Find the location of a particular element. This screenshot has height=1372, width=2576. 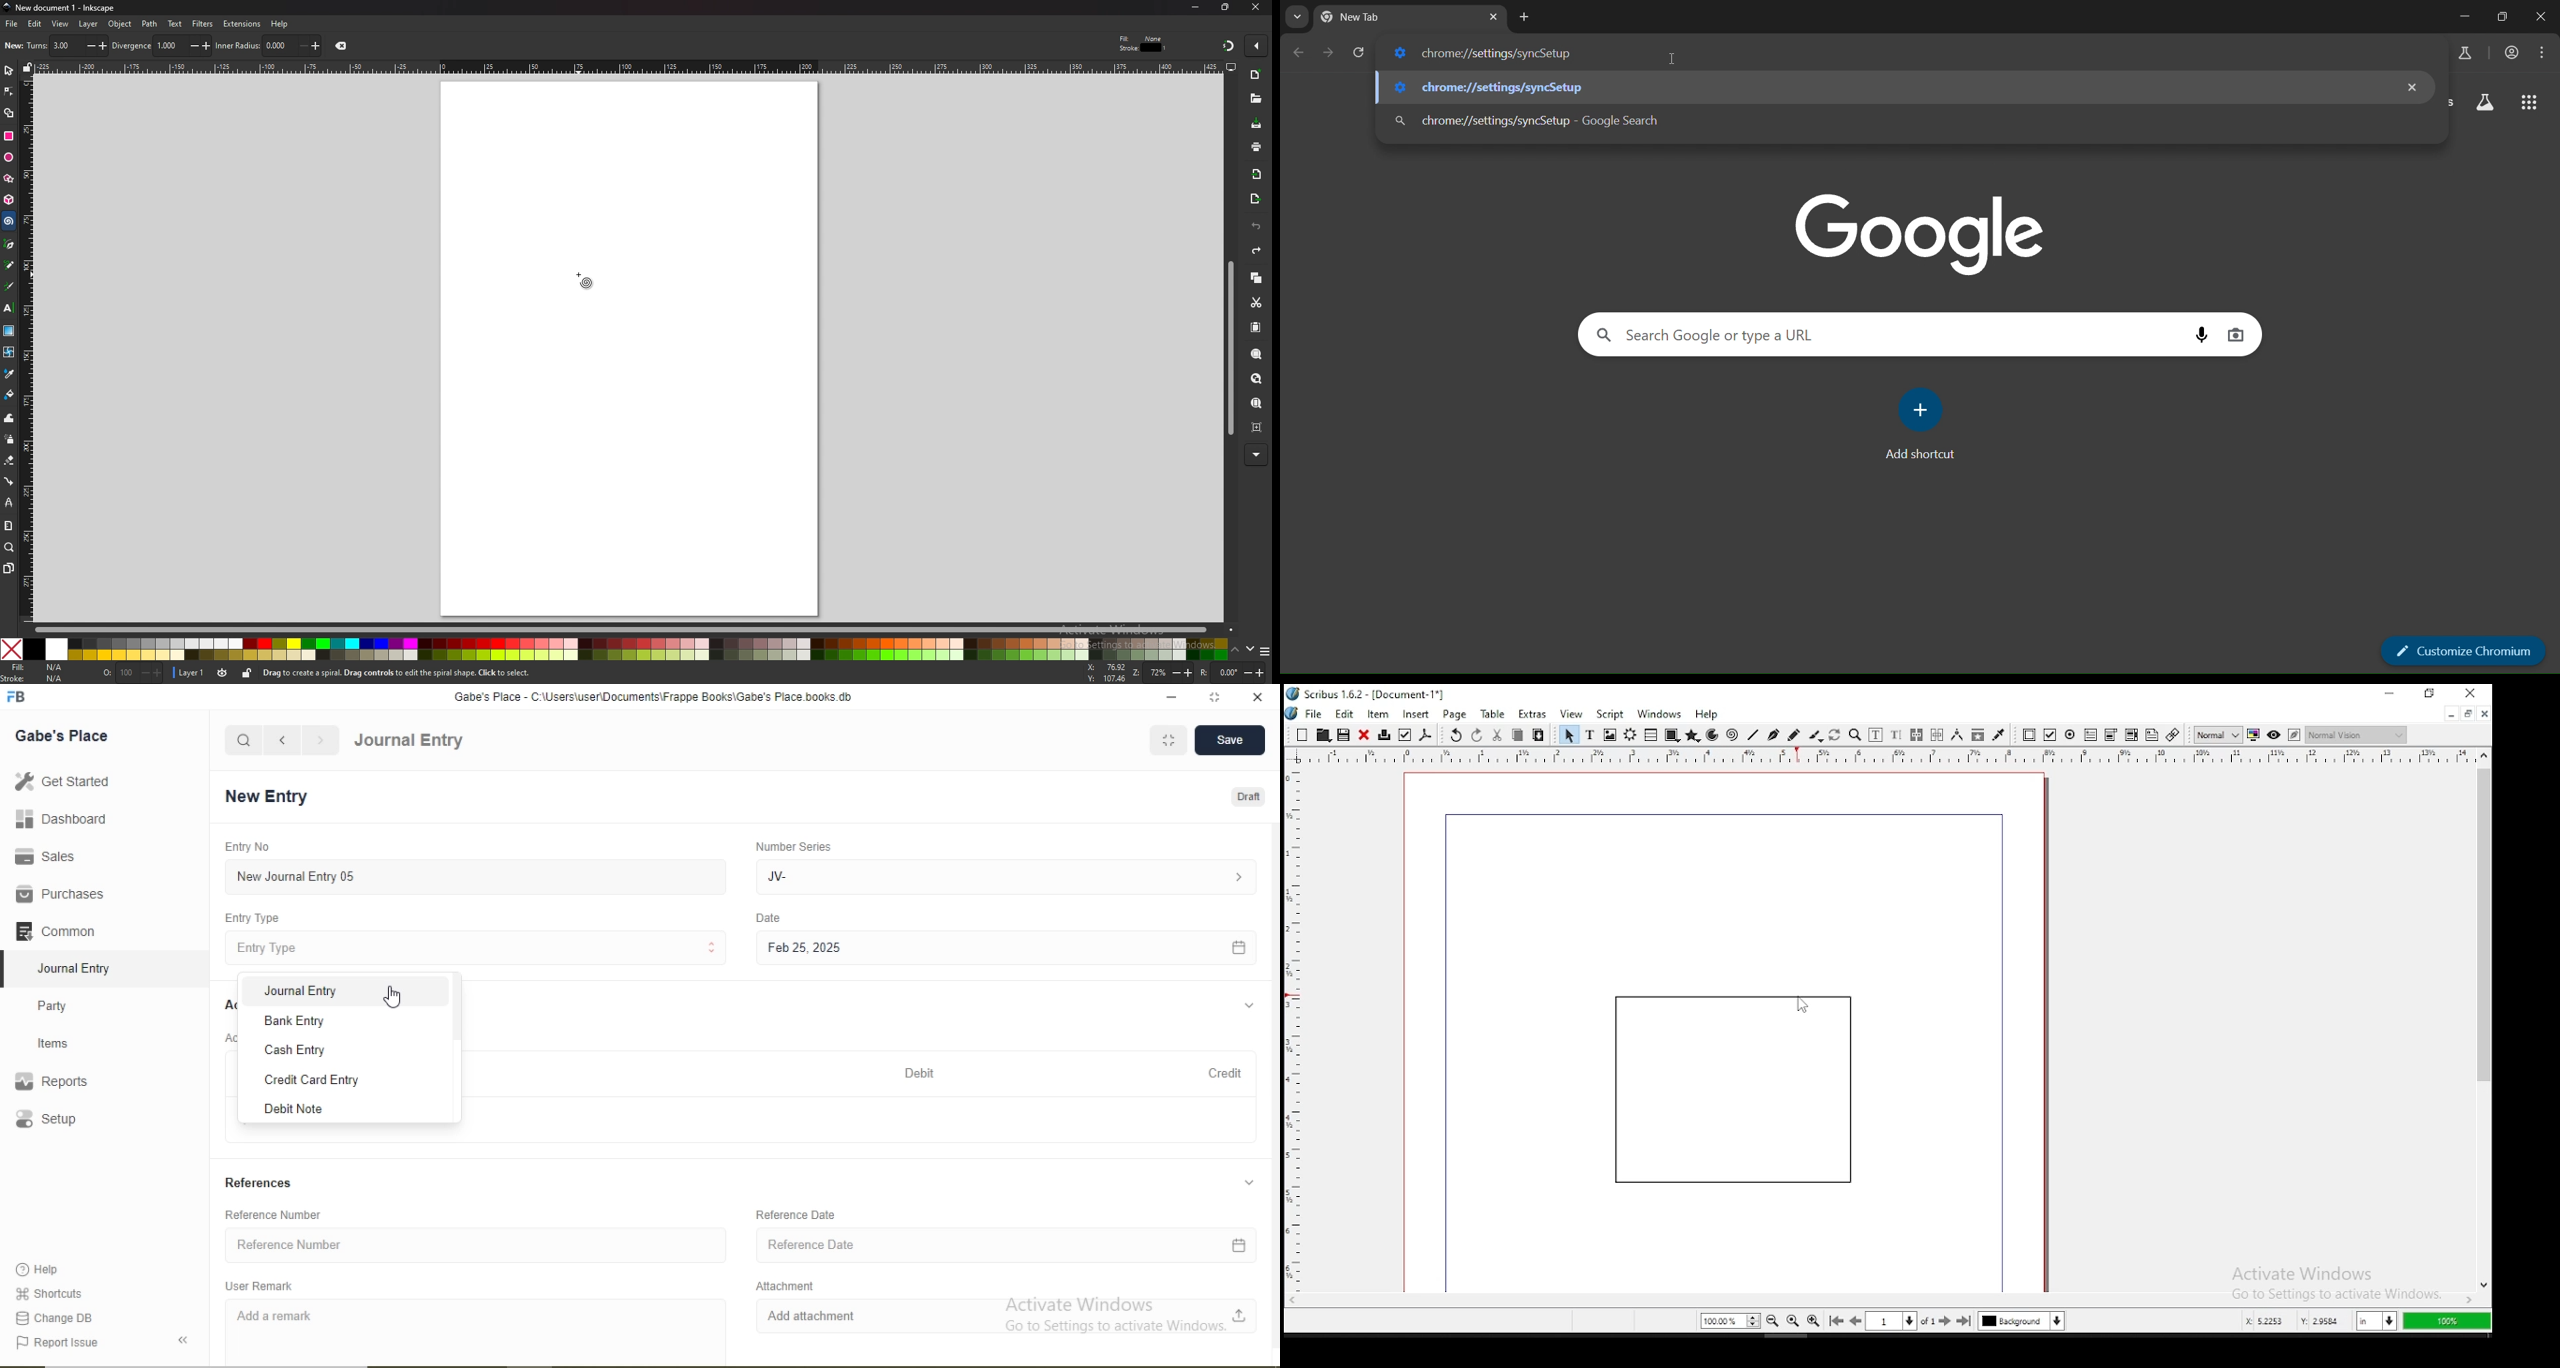

pen is located at coordinates (9, 244).